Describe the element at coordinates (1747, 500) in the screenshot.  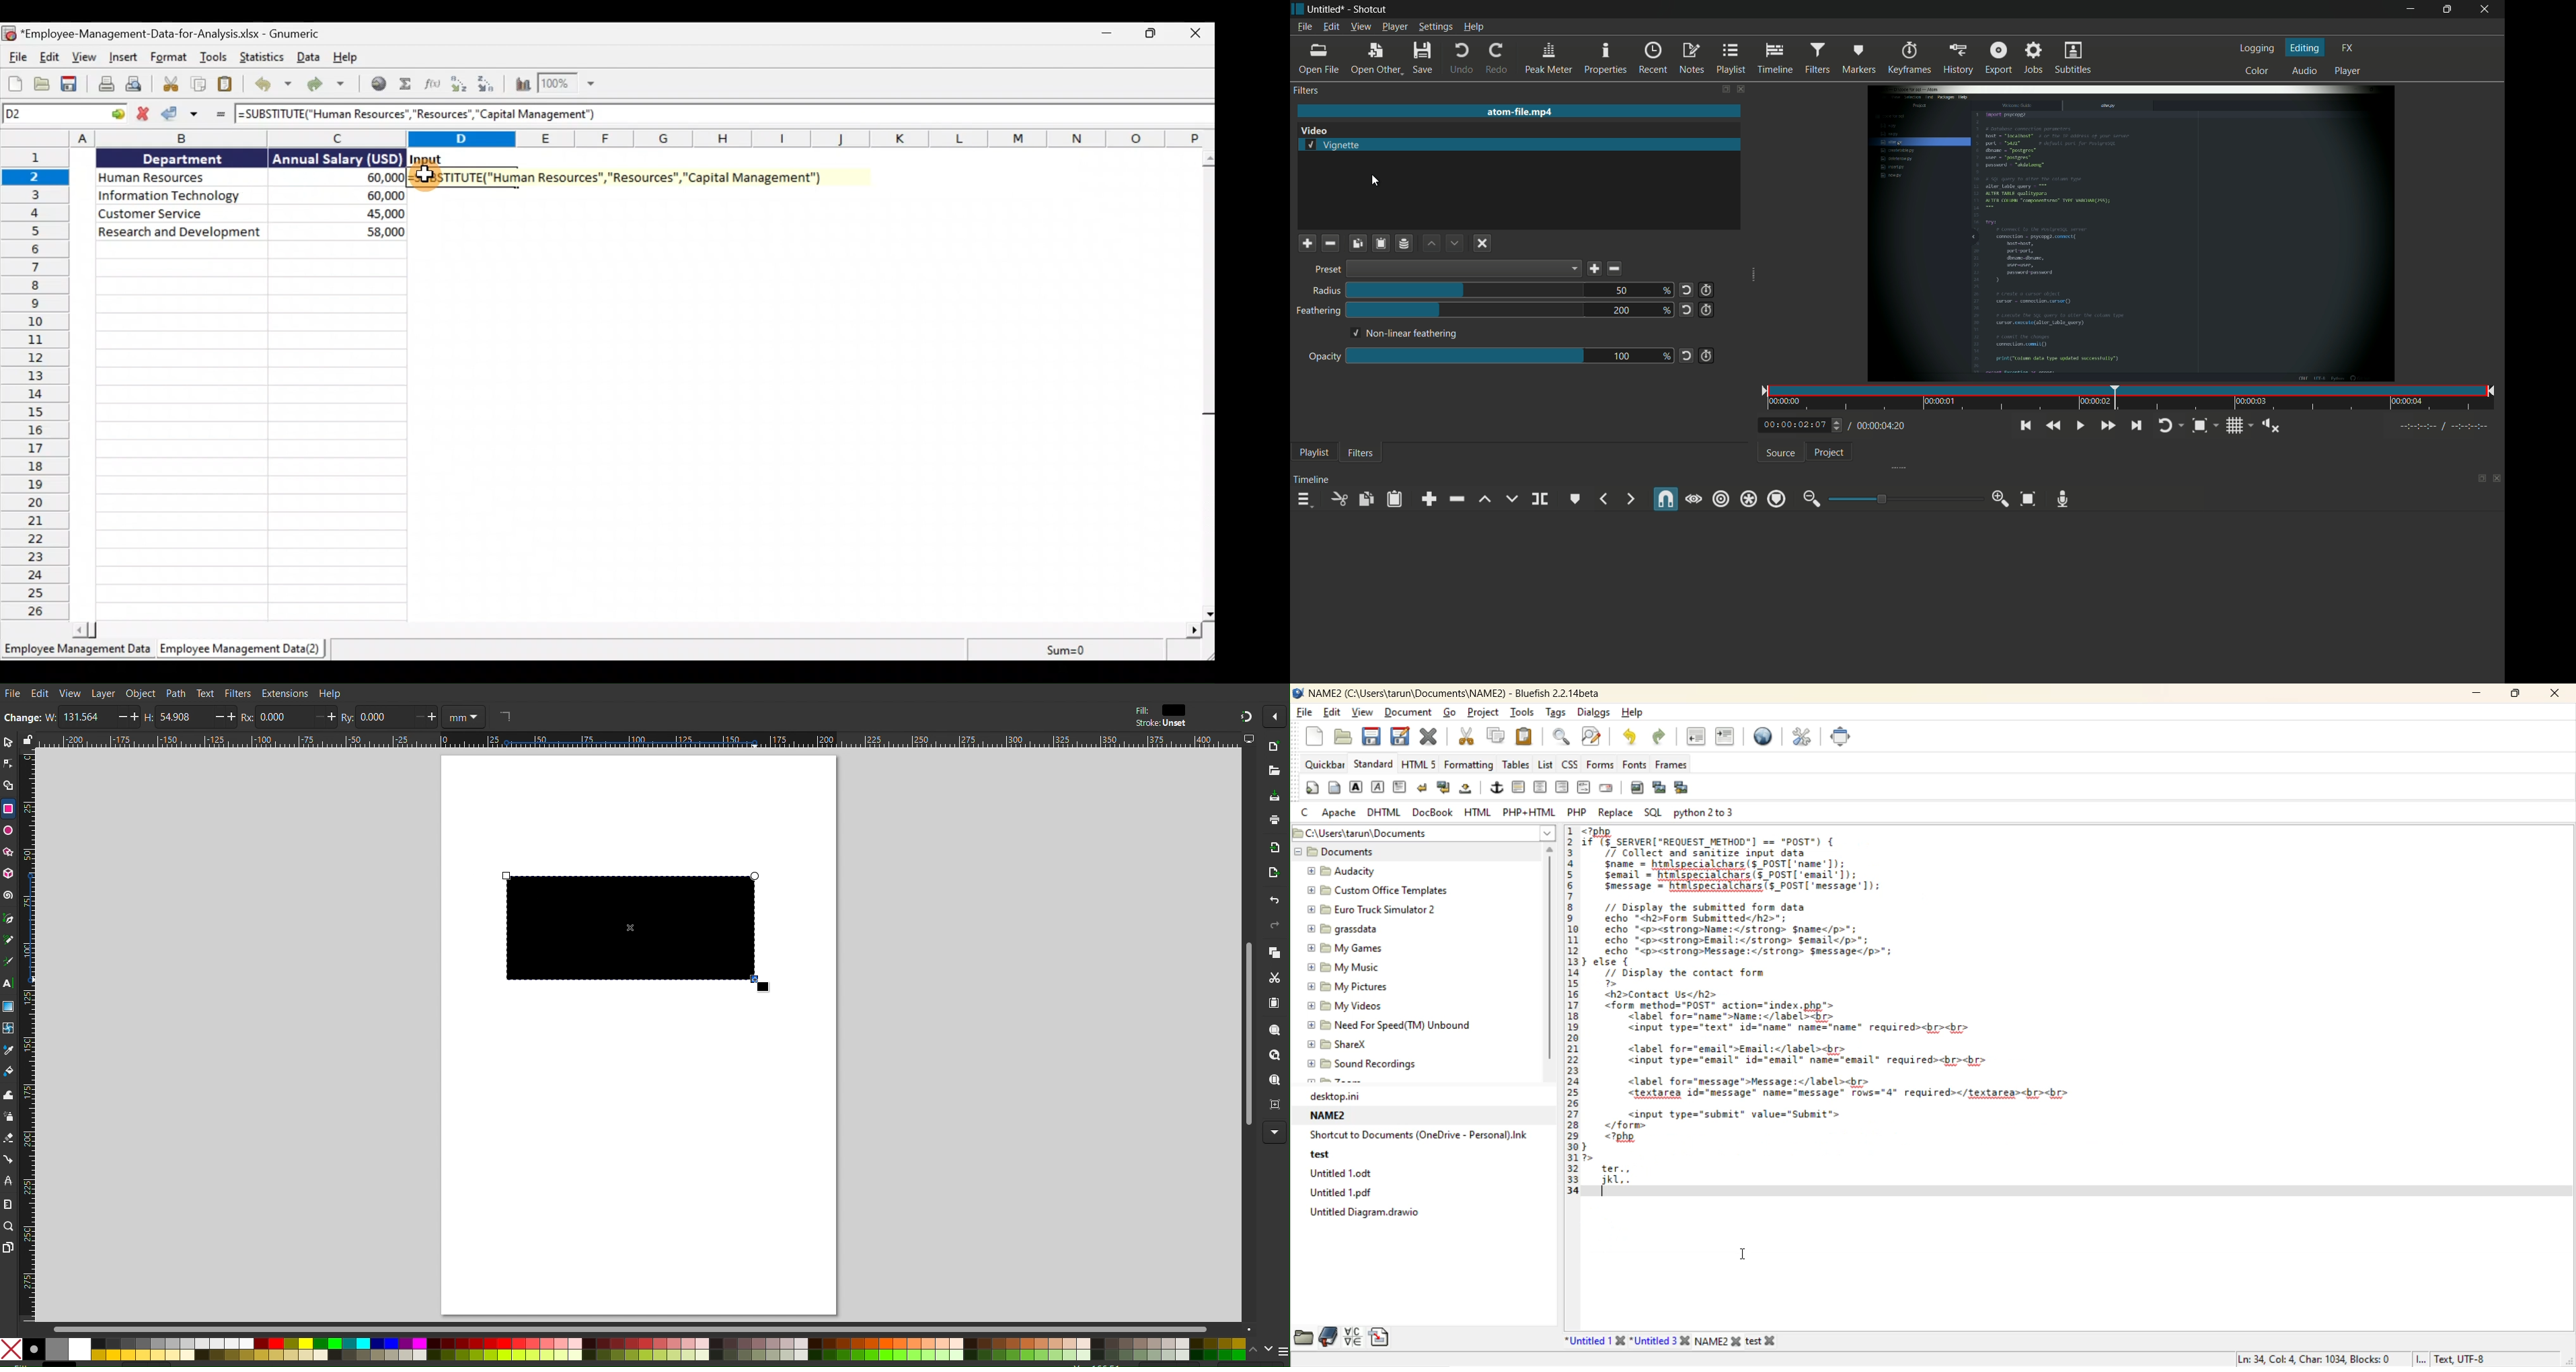
I see `ripple all tracks` at that location.